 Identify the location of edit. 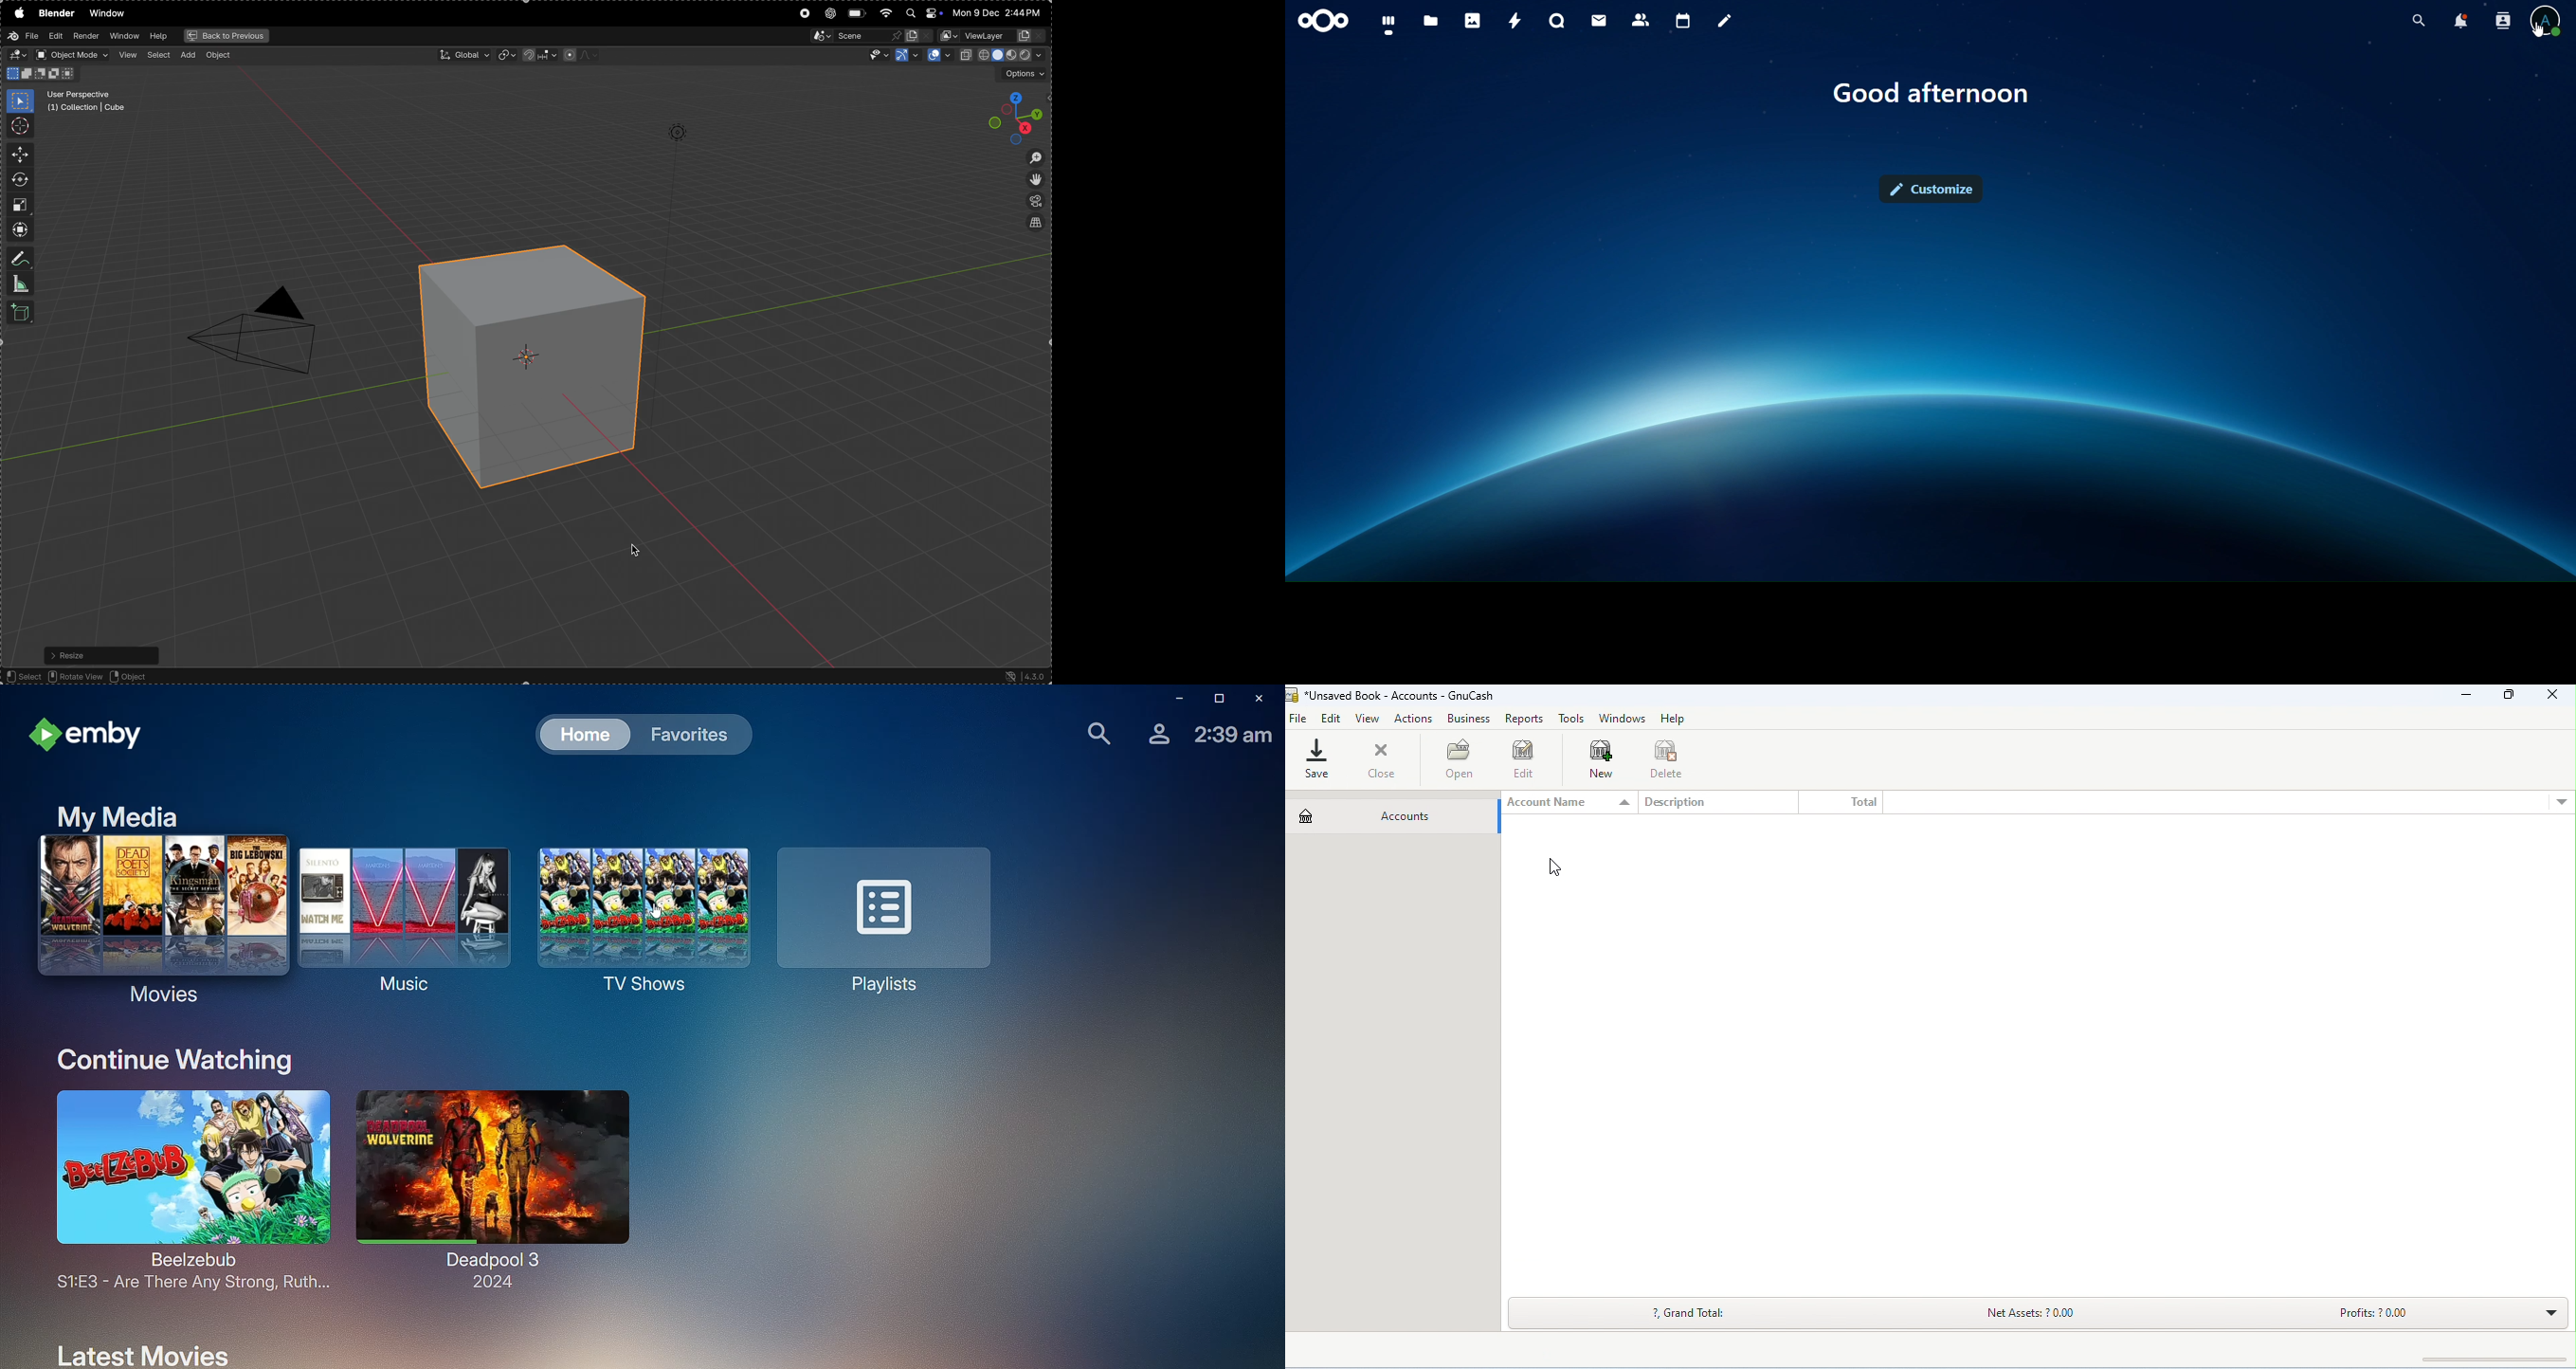
(1332, 720).